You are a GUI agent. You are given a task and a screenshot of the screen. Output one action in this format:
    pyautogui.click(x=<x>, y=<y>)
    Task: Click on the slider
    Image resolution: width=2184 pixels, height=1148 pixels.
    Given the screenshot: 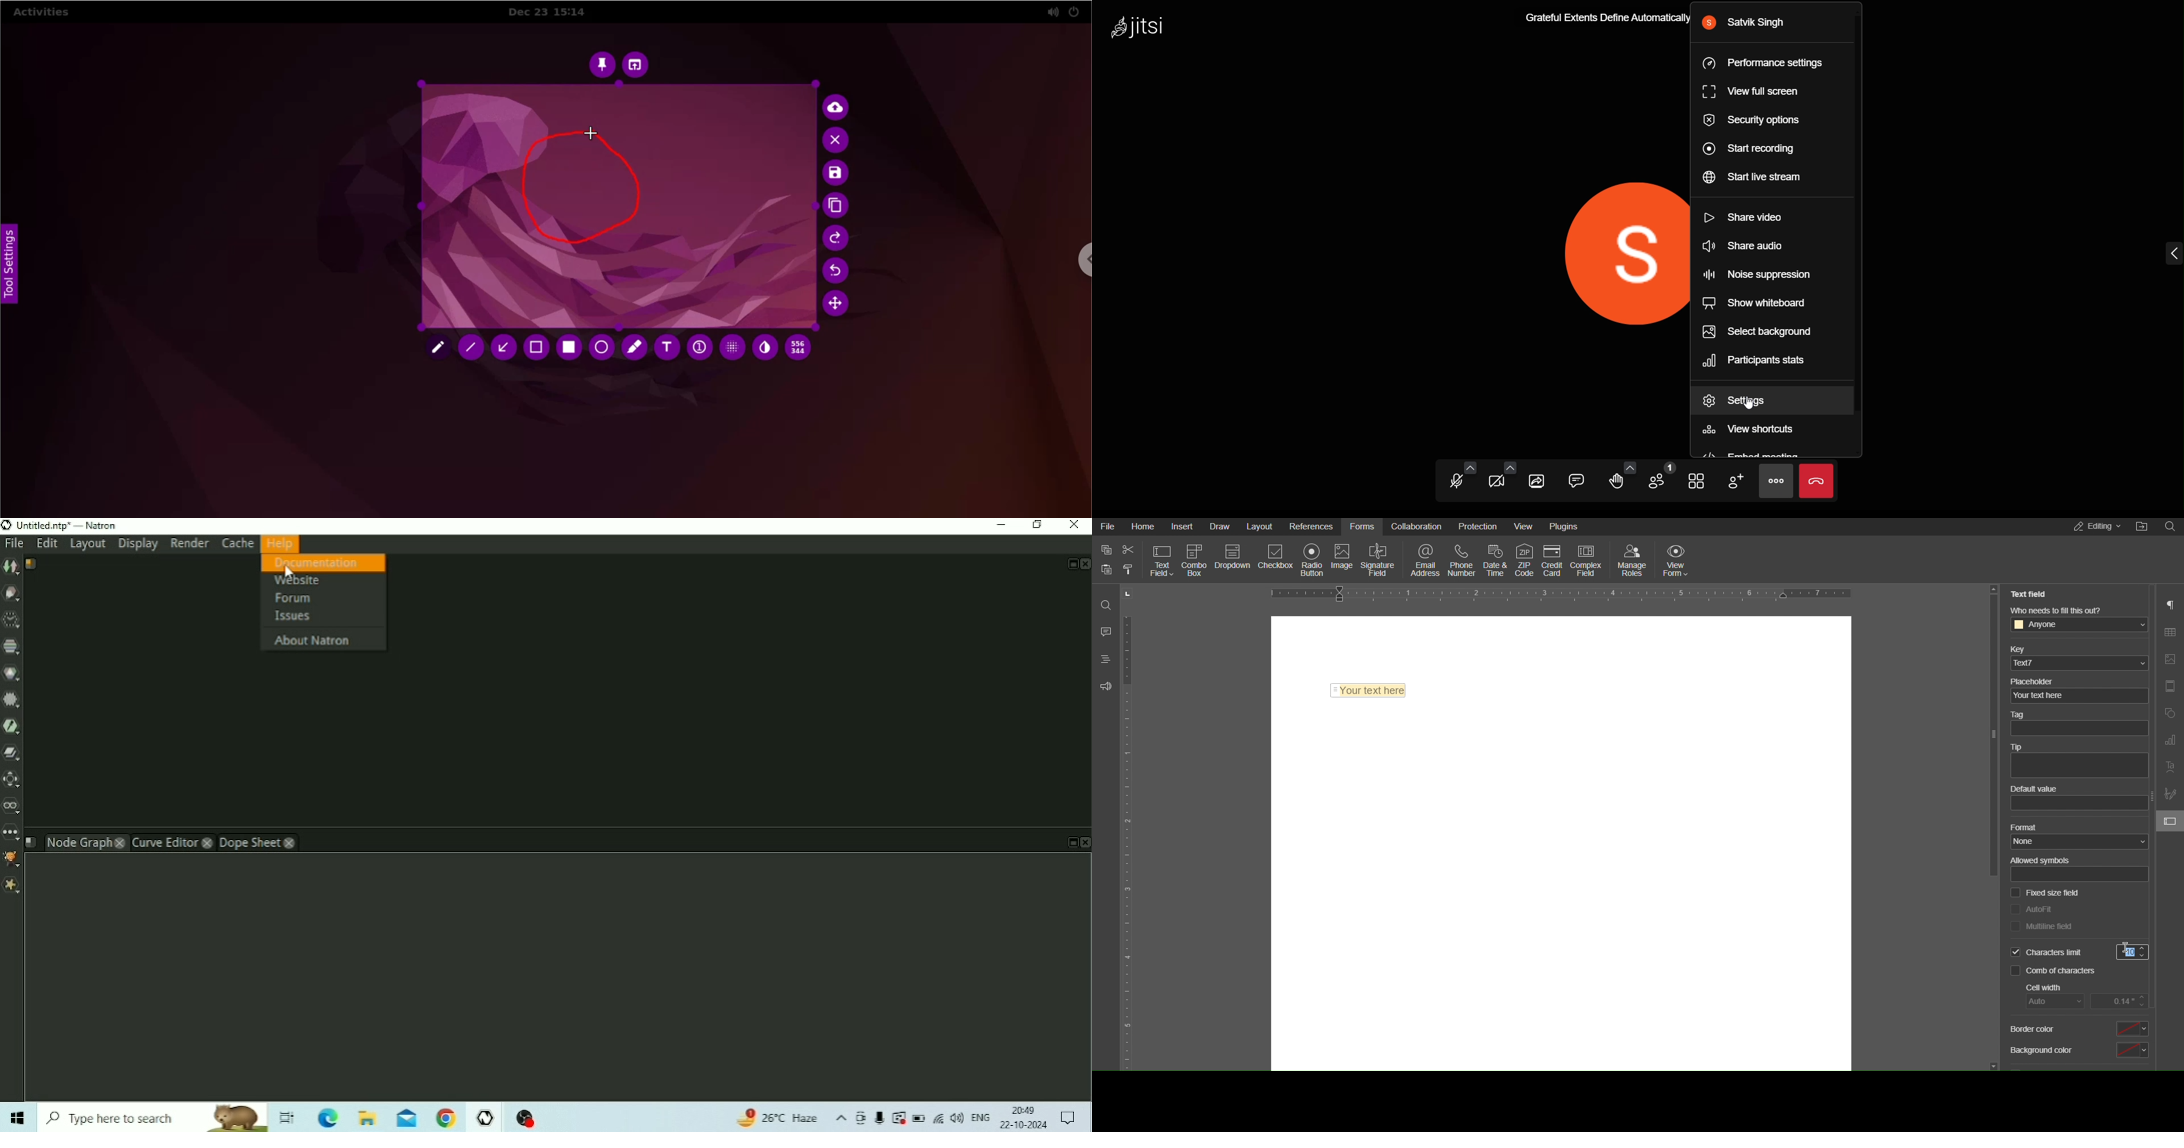 What is the action you would take?
    pyautogui.click(x=1992, y=739)
    